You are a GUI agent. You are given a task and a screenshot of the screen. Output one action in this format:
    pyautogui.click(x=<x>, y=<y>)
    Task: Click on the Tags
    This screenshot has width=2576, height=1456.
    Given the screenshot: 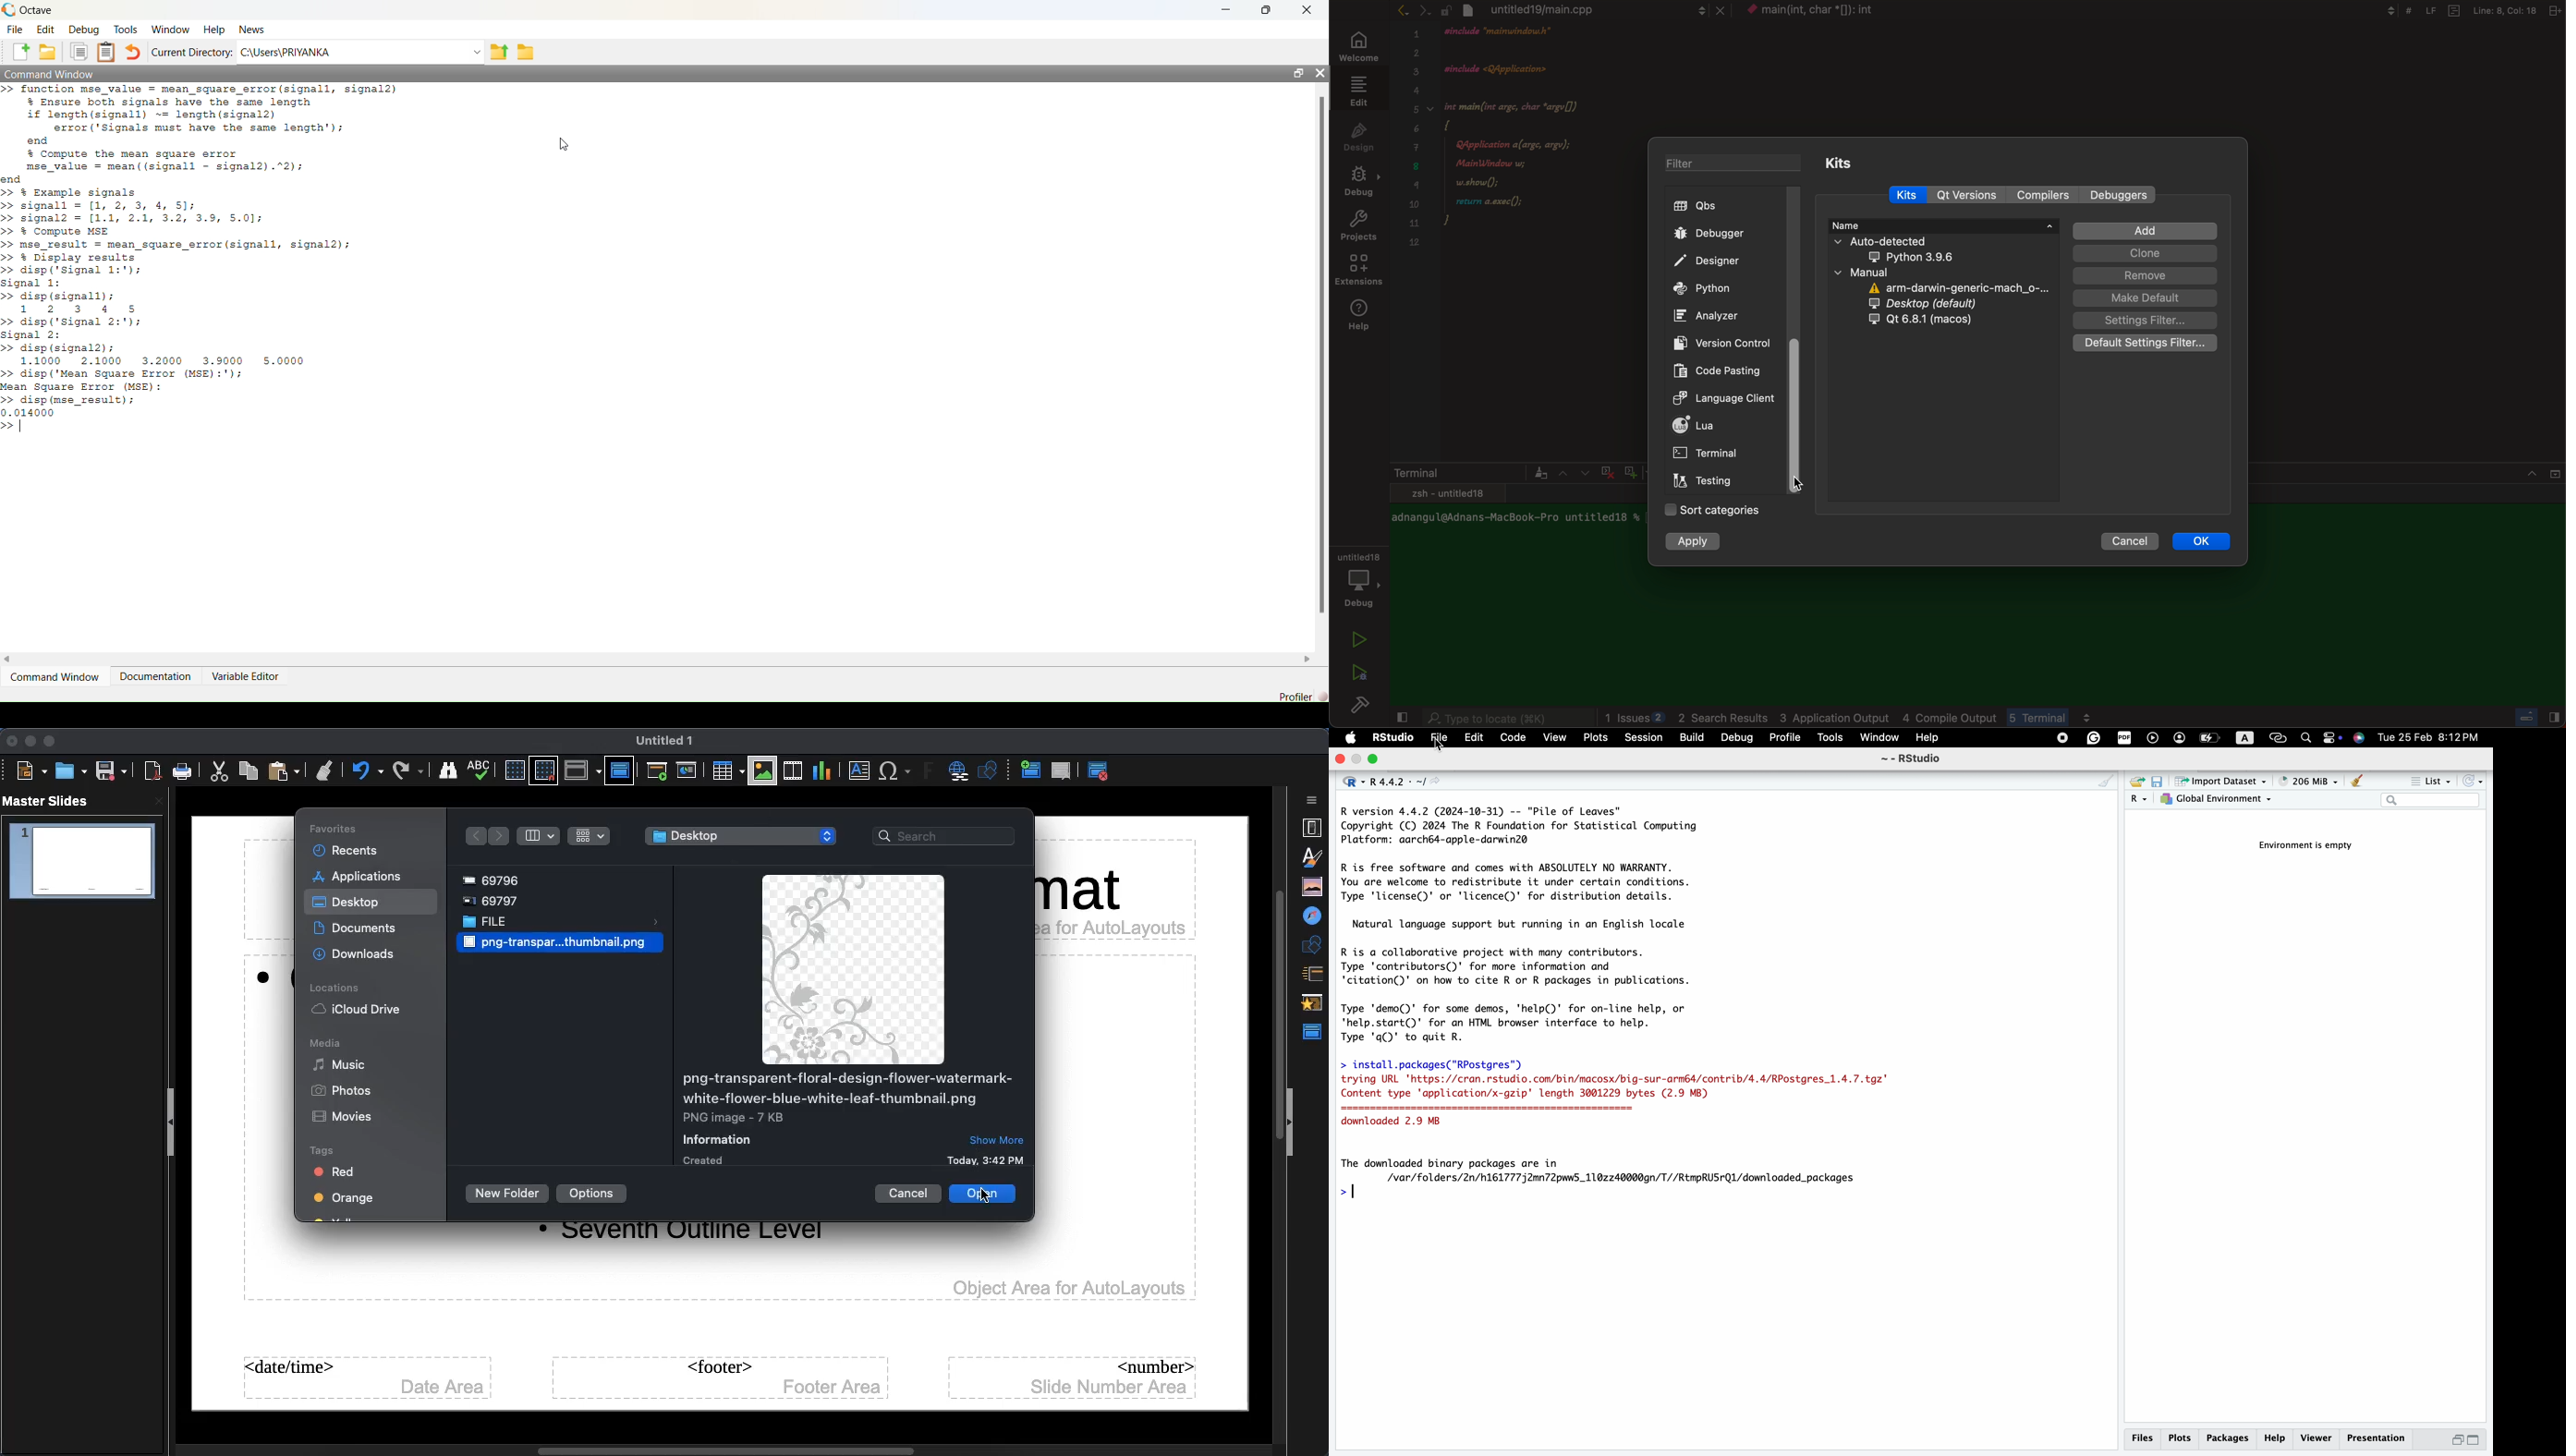 What is the action you would take?
    pyautogui.click(x=323, y=1151)
    